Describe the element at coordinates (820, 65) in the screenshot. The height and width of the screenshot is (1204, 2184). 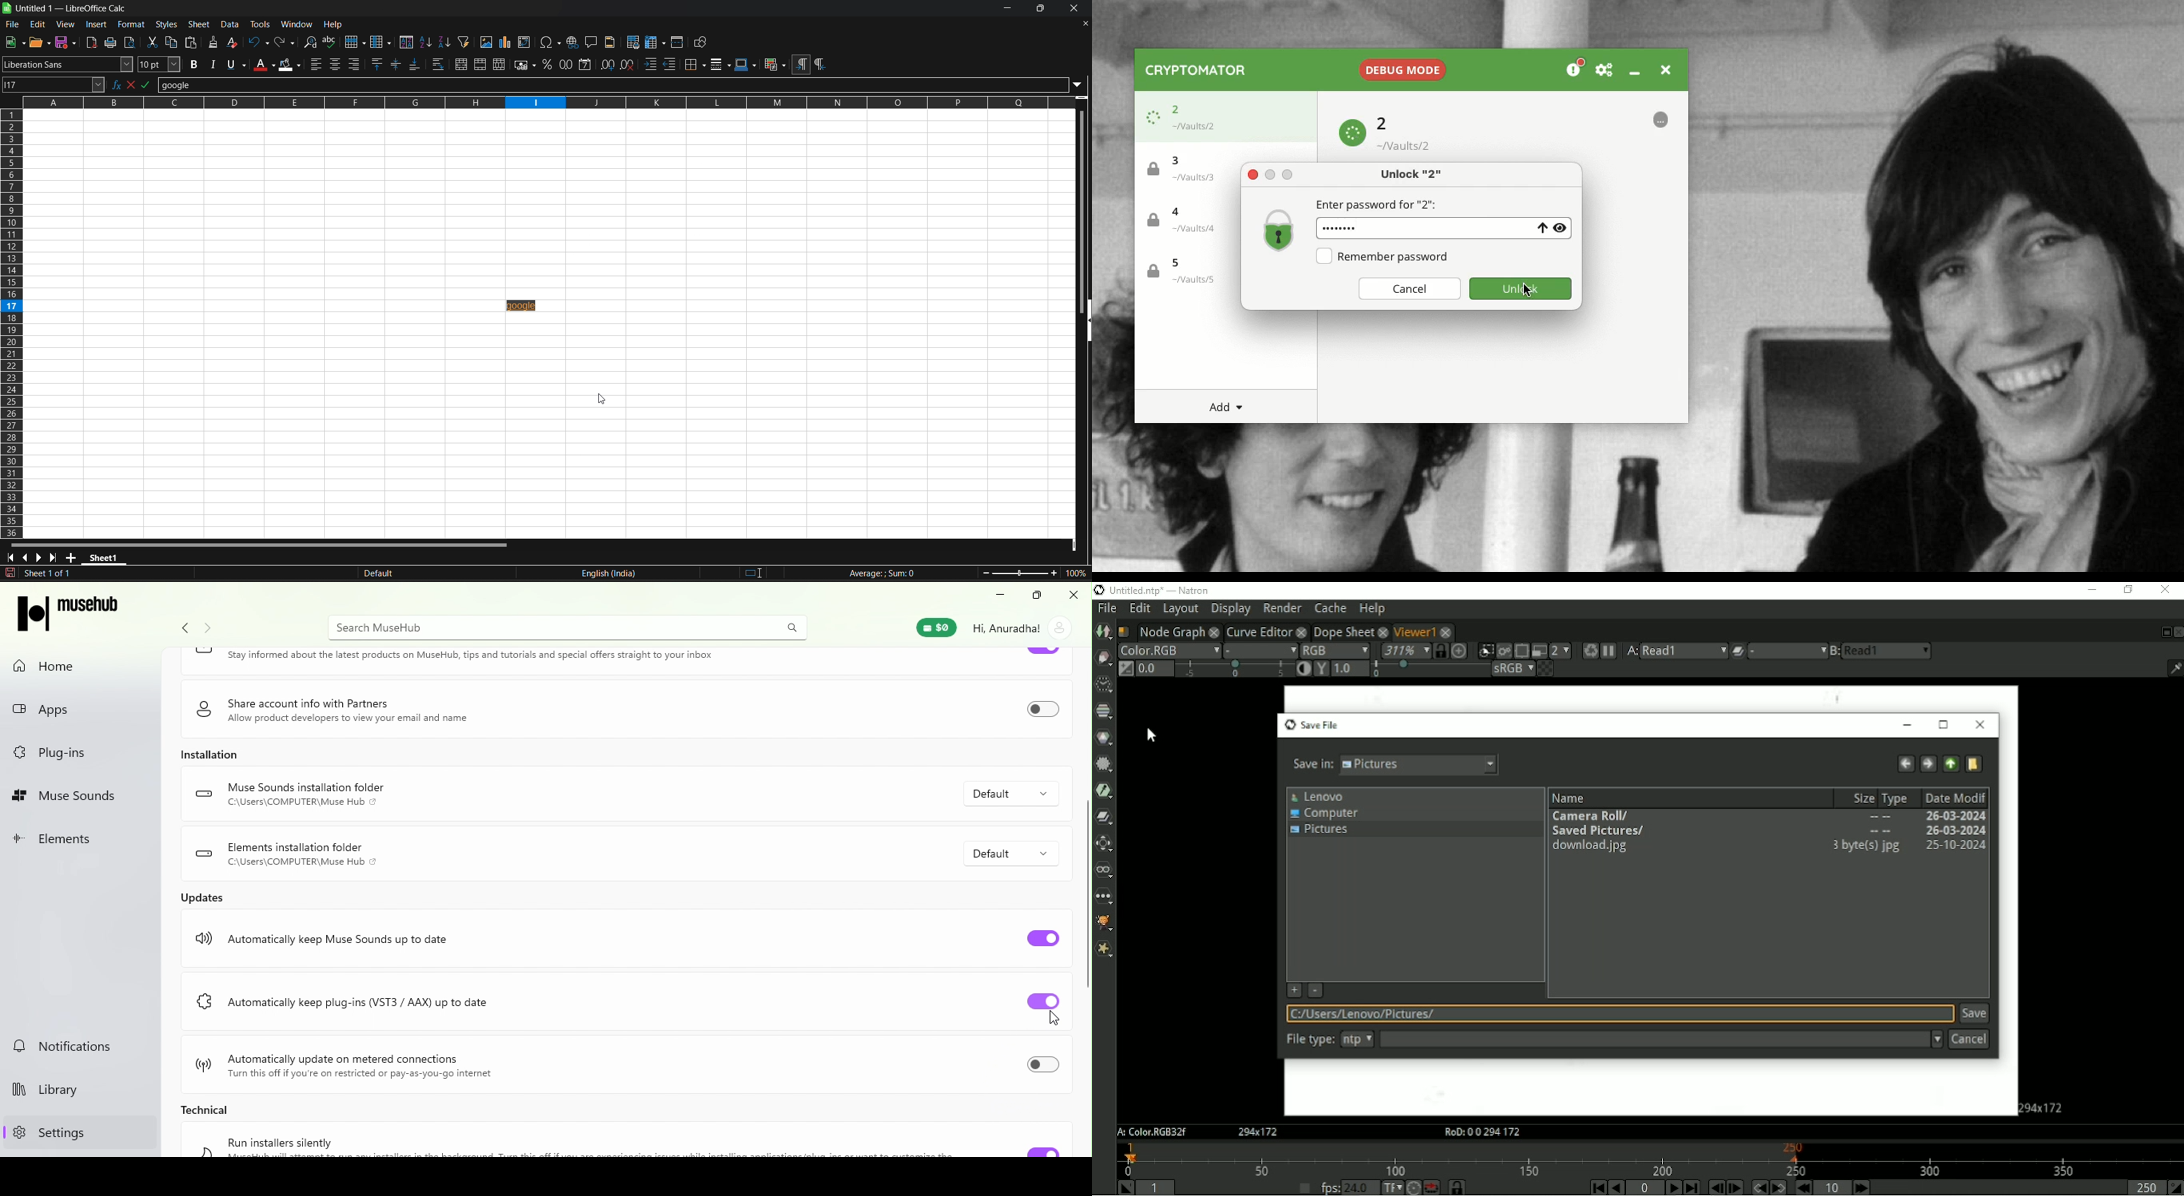
I see `right to left` at that location.